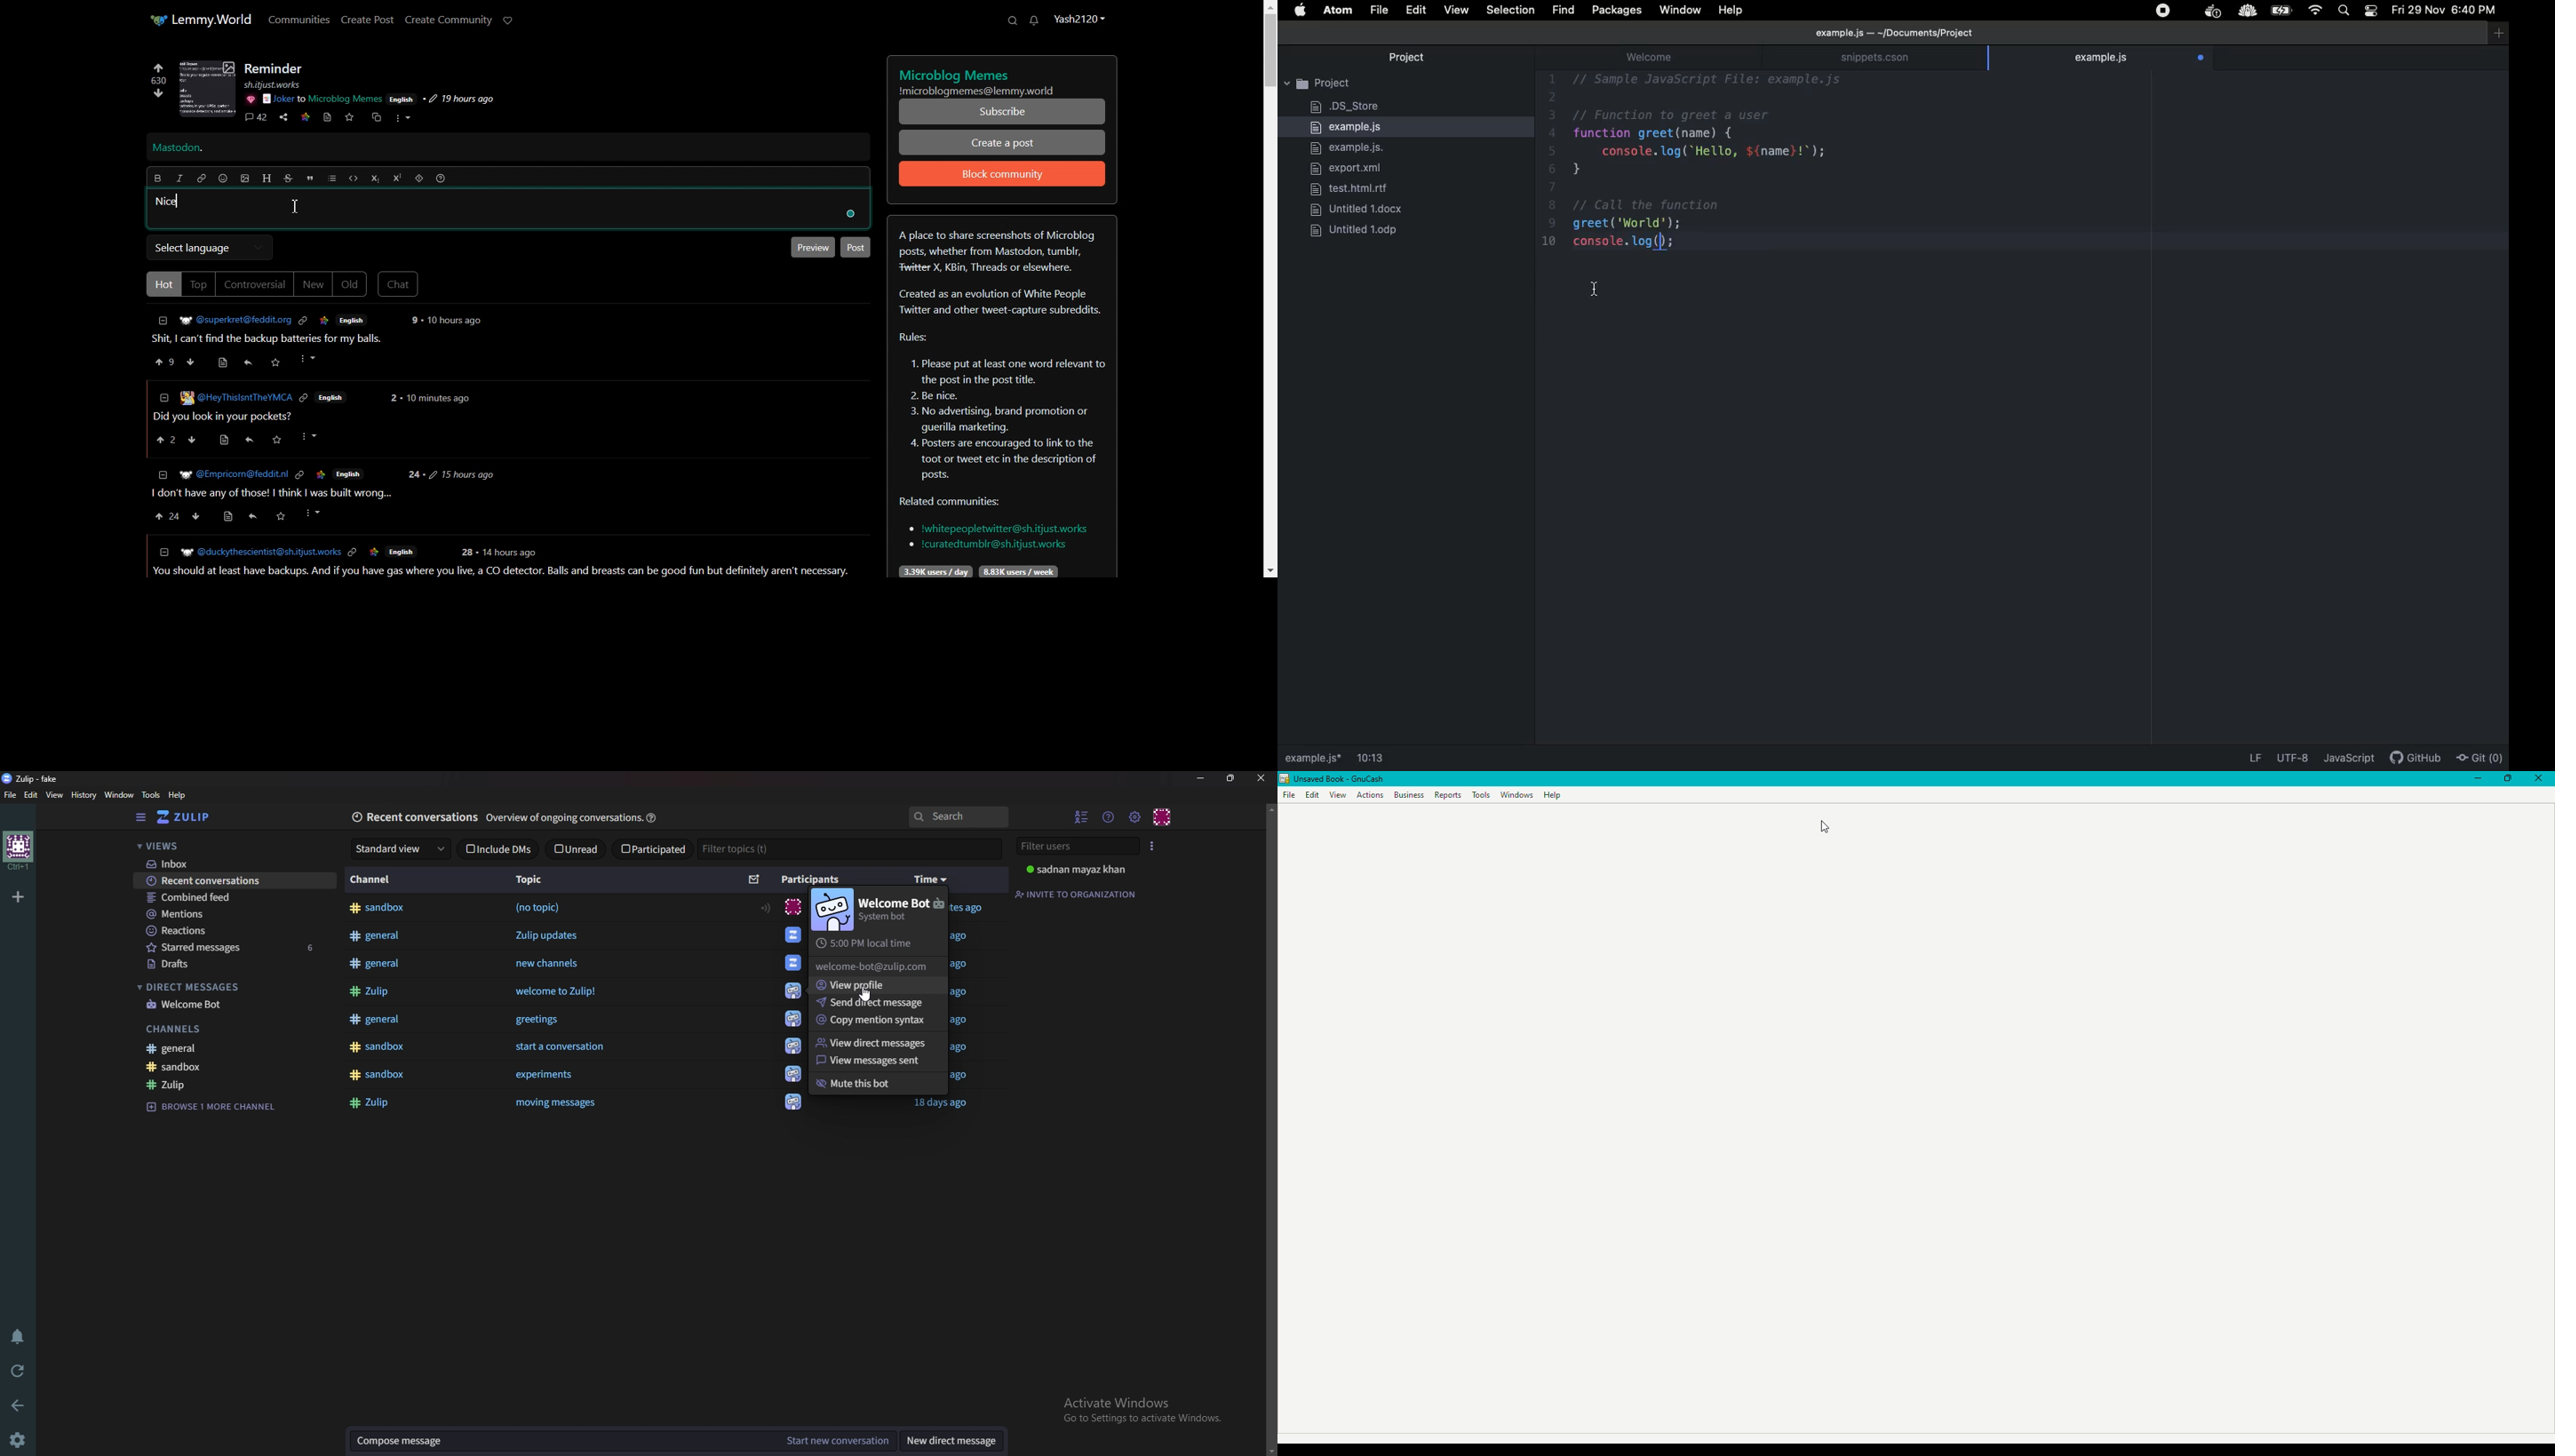 This screenshot has width=2576, height=1456. Describe the element at coordinates (1349, 148) in the screenshot. I see `example.js.` at that location.